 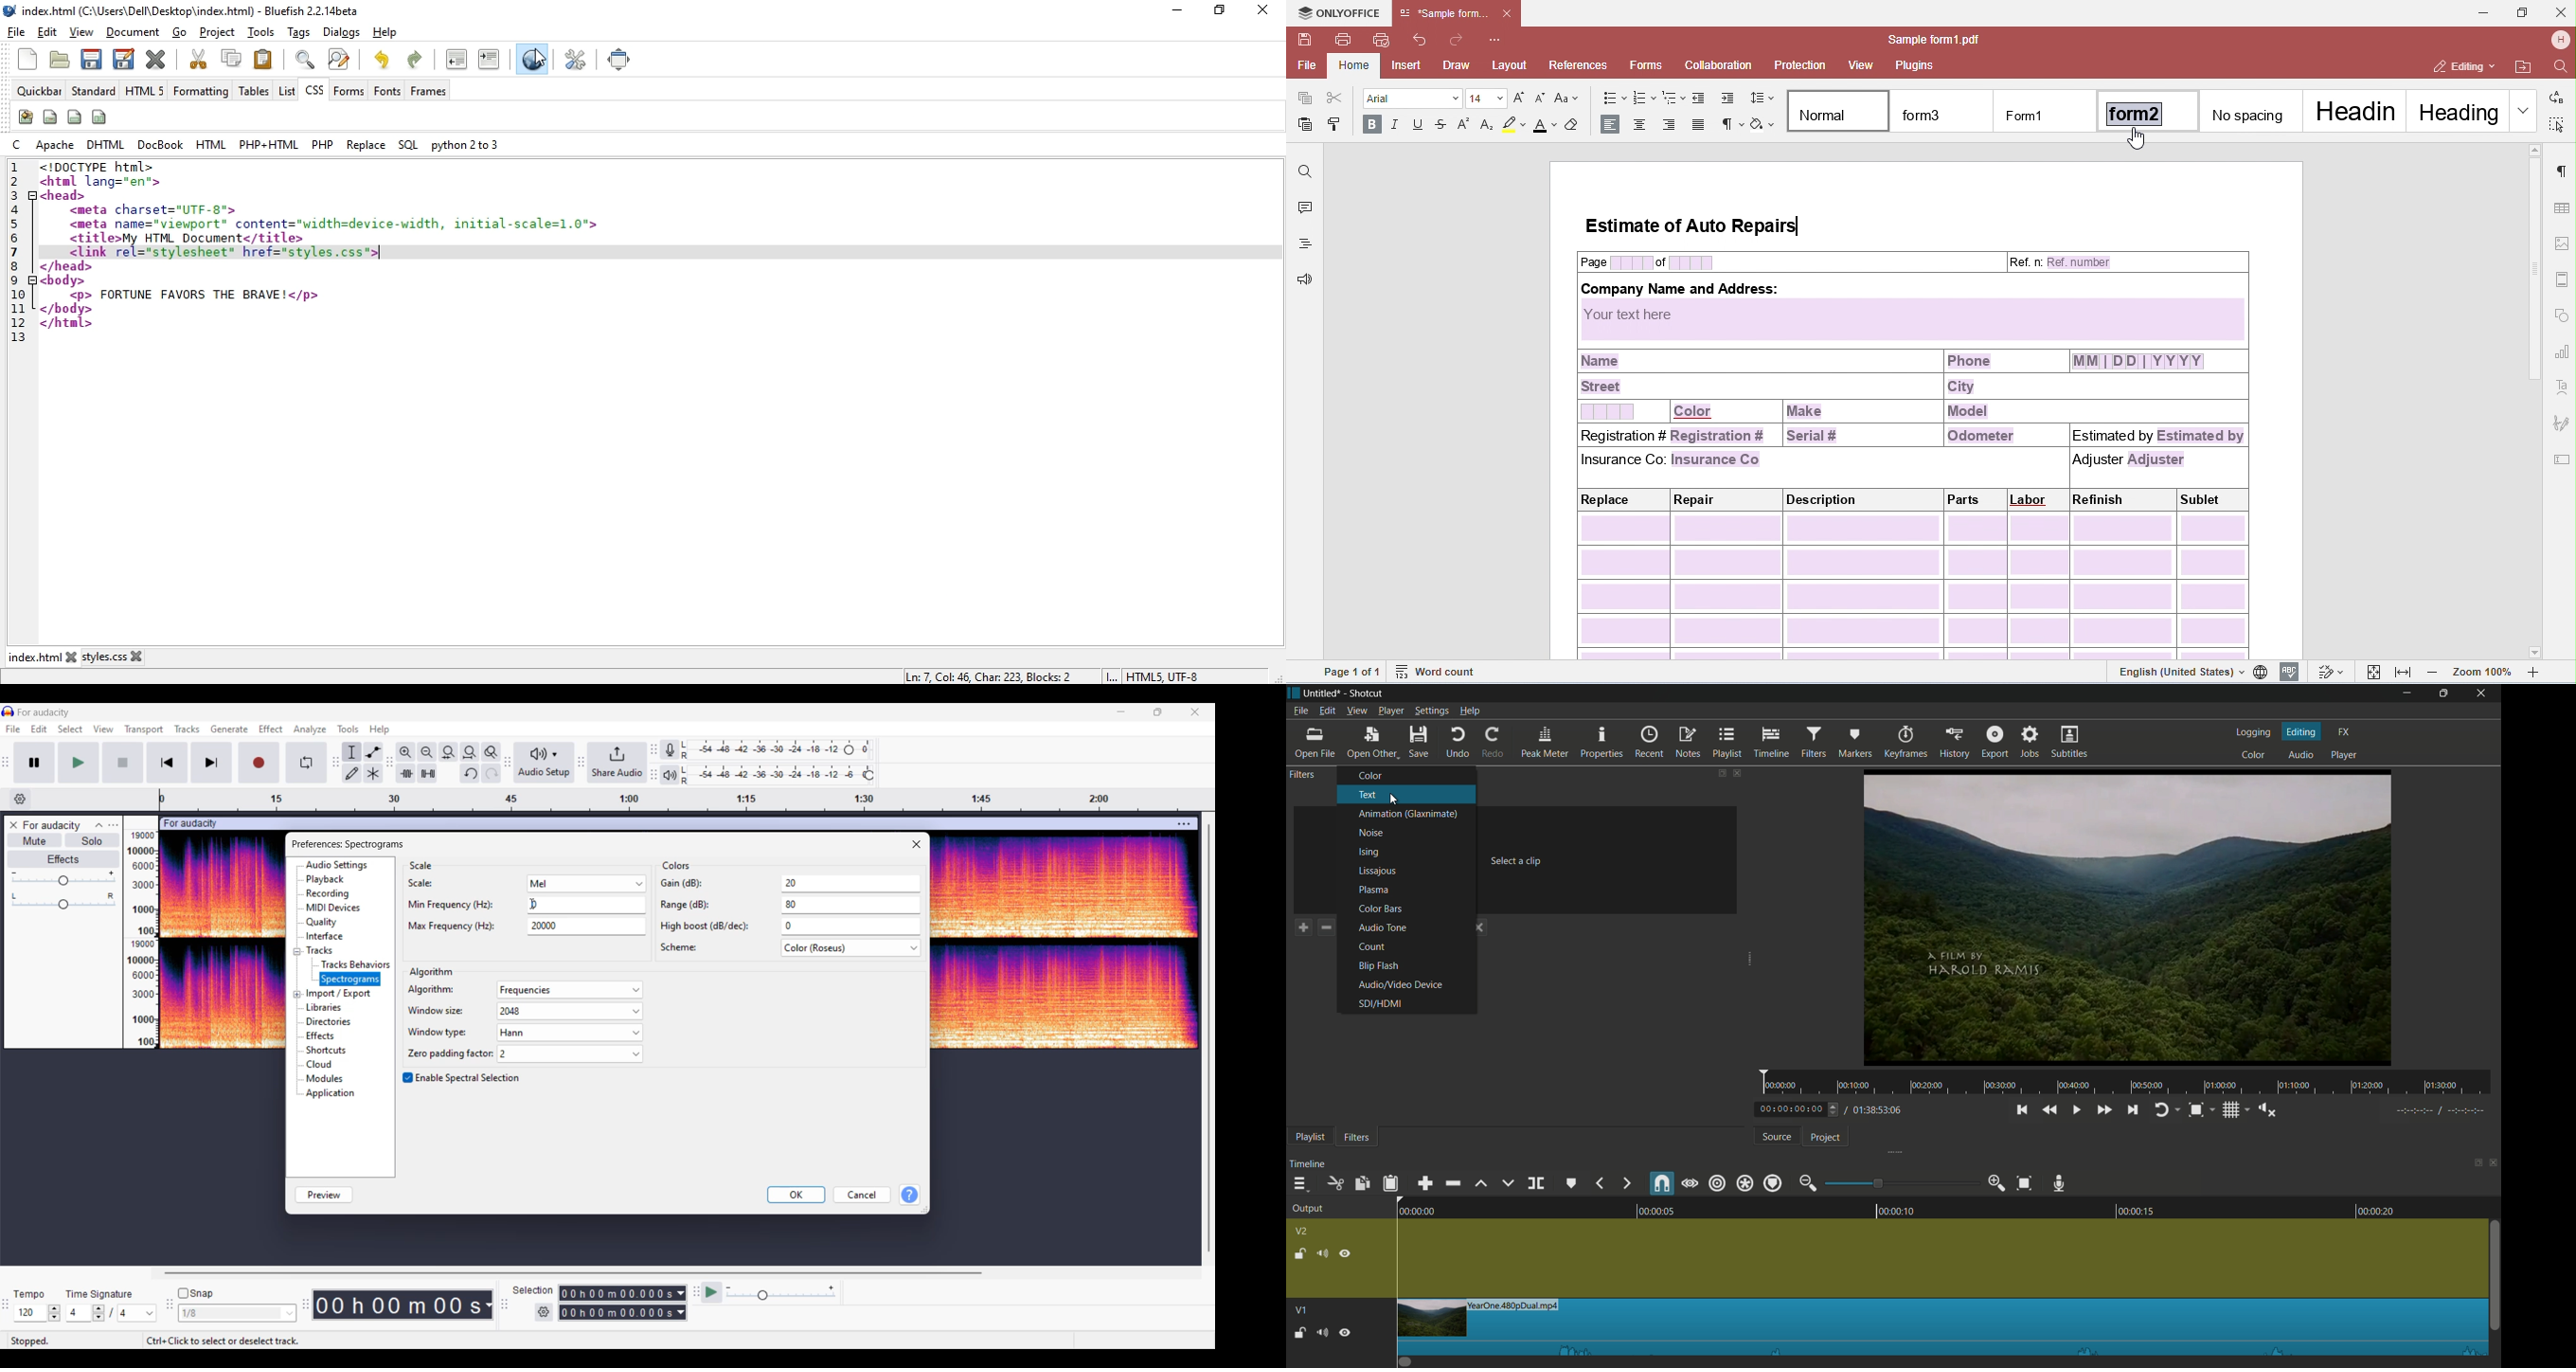 What do you see at coordinates (406, 752) in the screenshot?
I see `Zoom in` at bounding box center [406, 752].